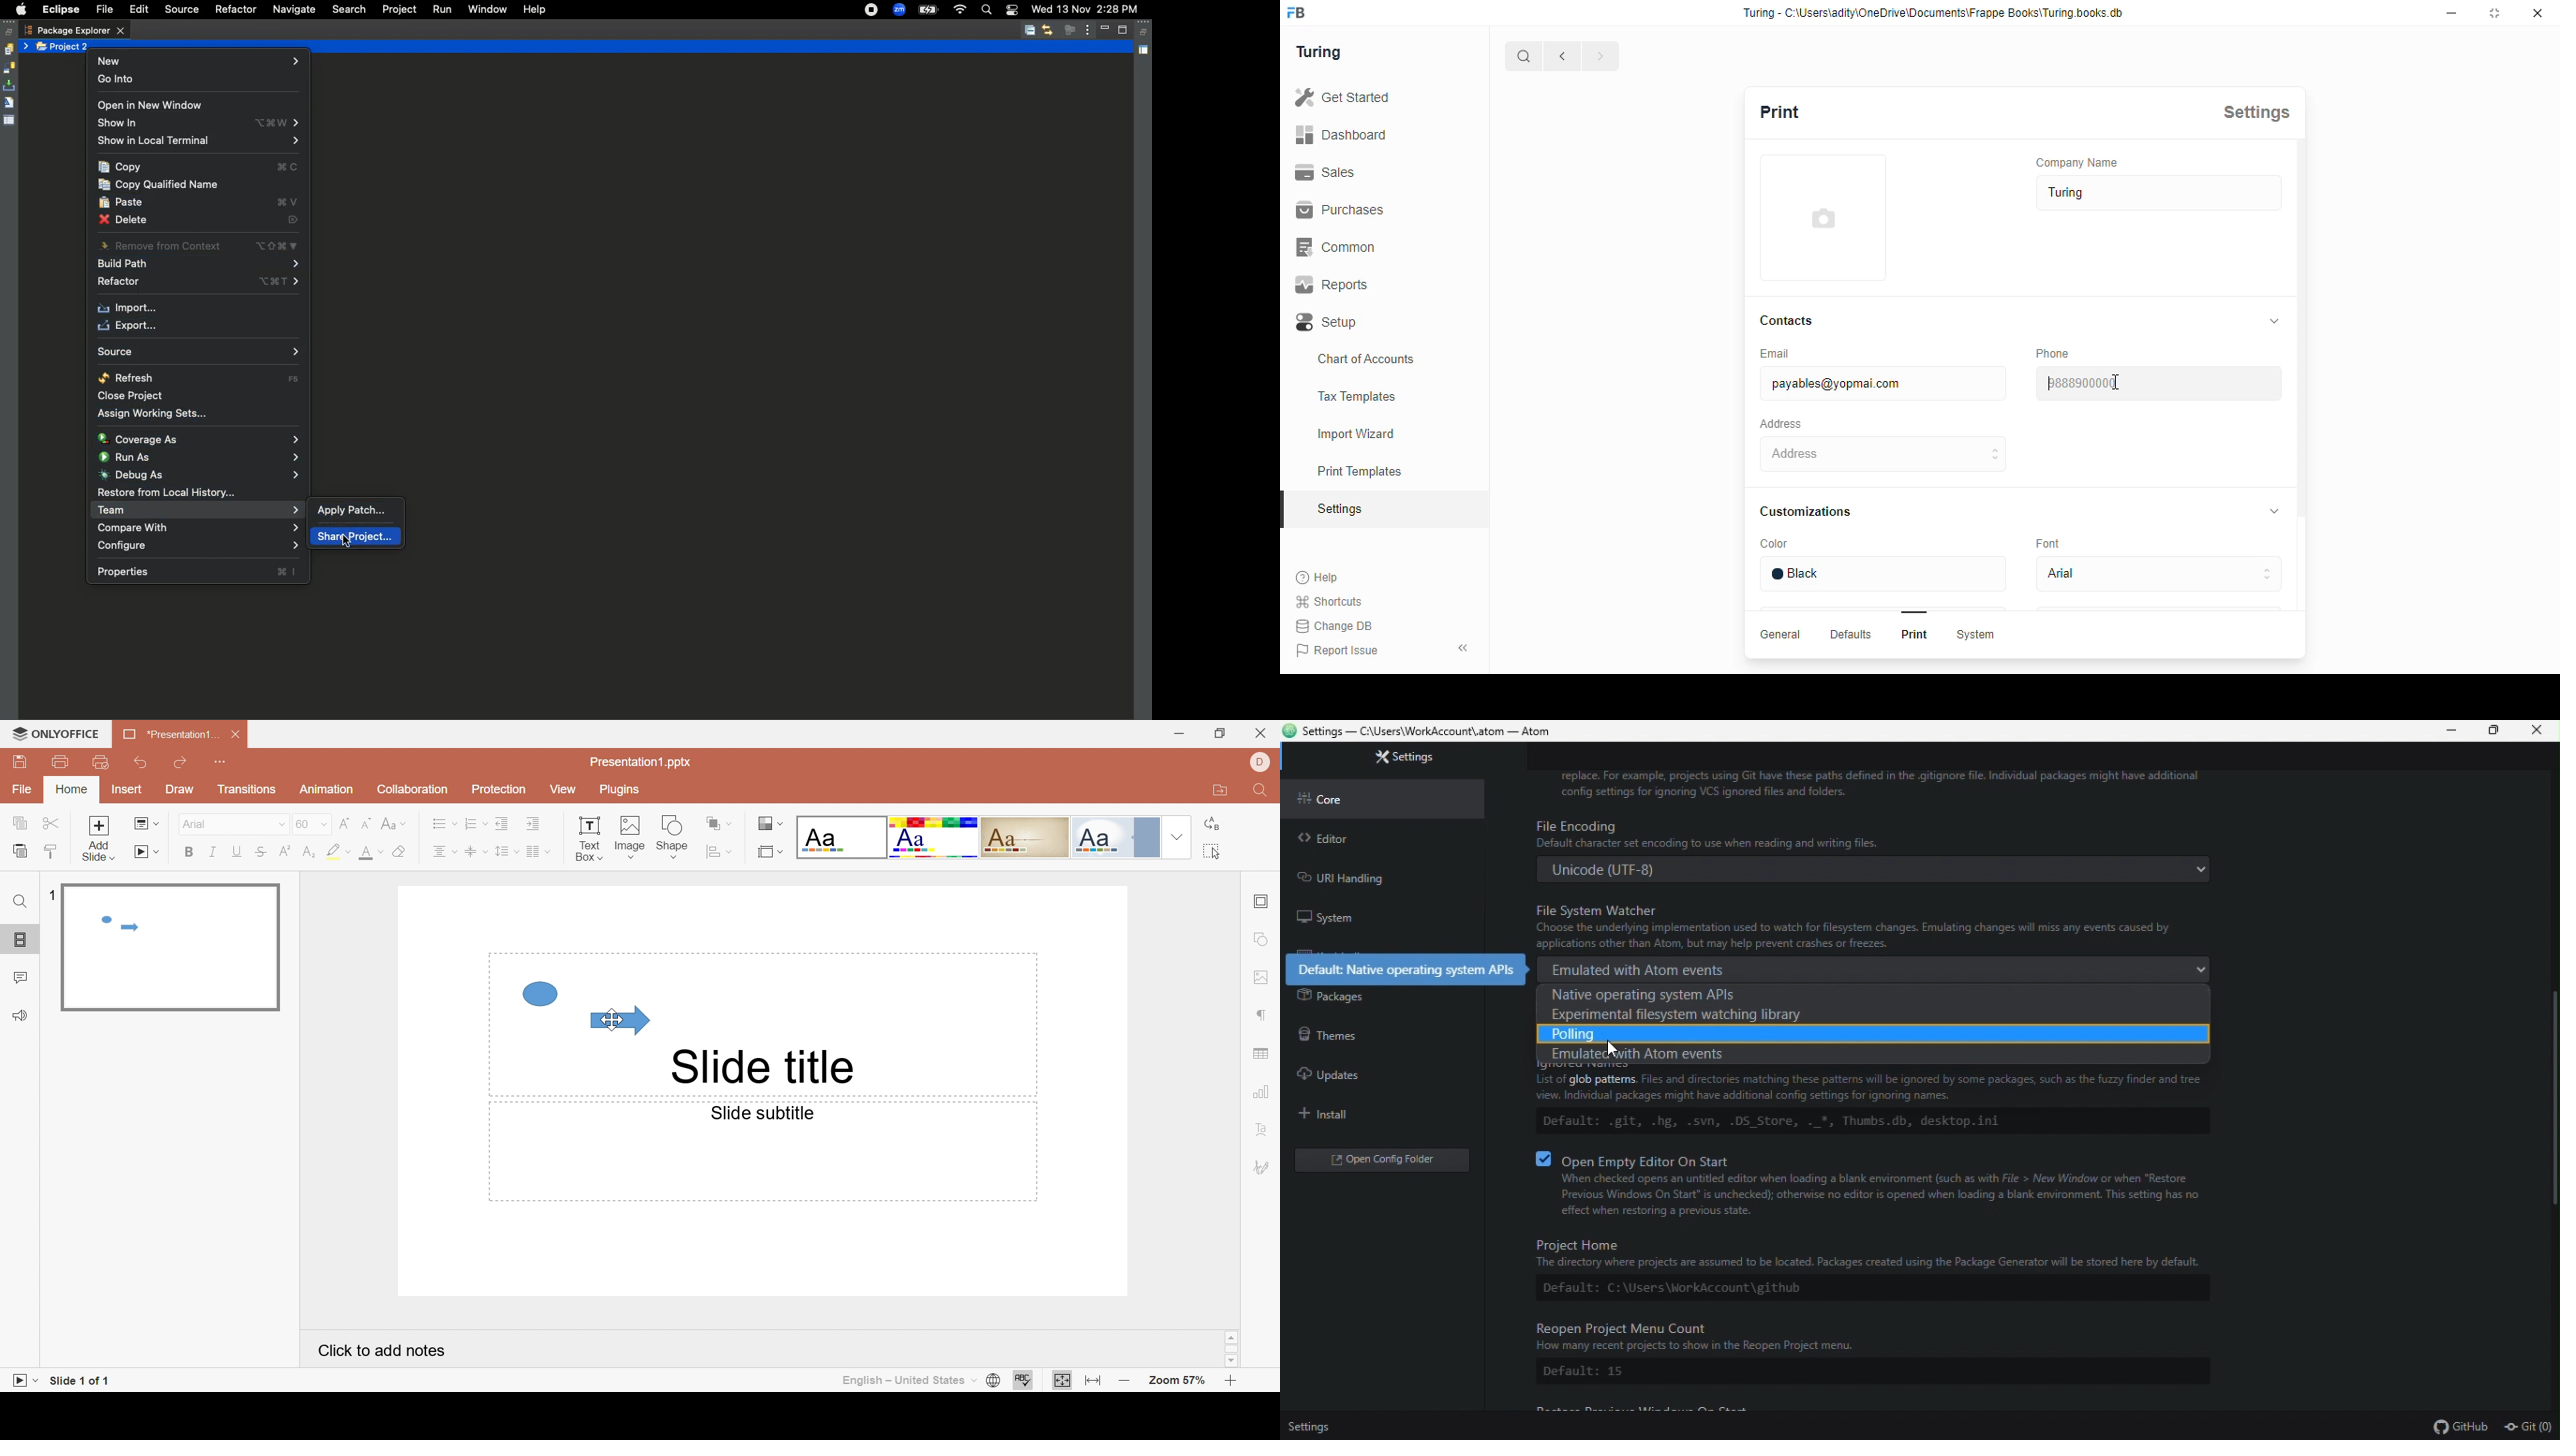 The image size is (2576, 1456). I want to click on Strikethrough, so click(261, 854).